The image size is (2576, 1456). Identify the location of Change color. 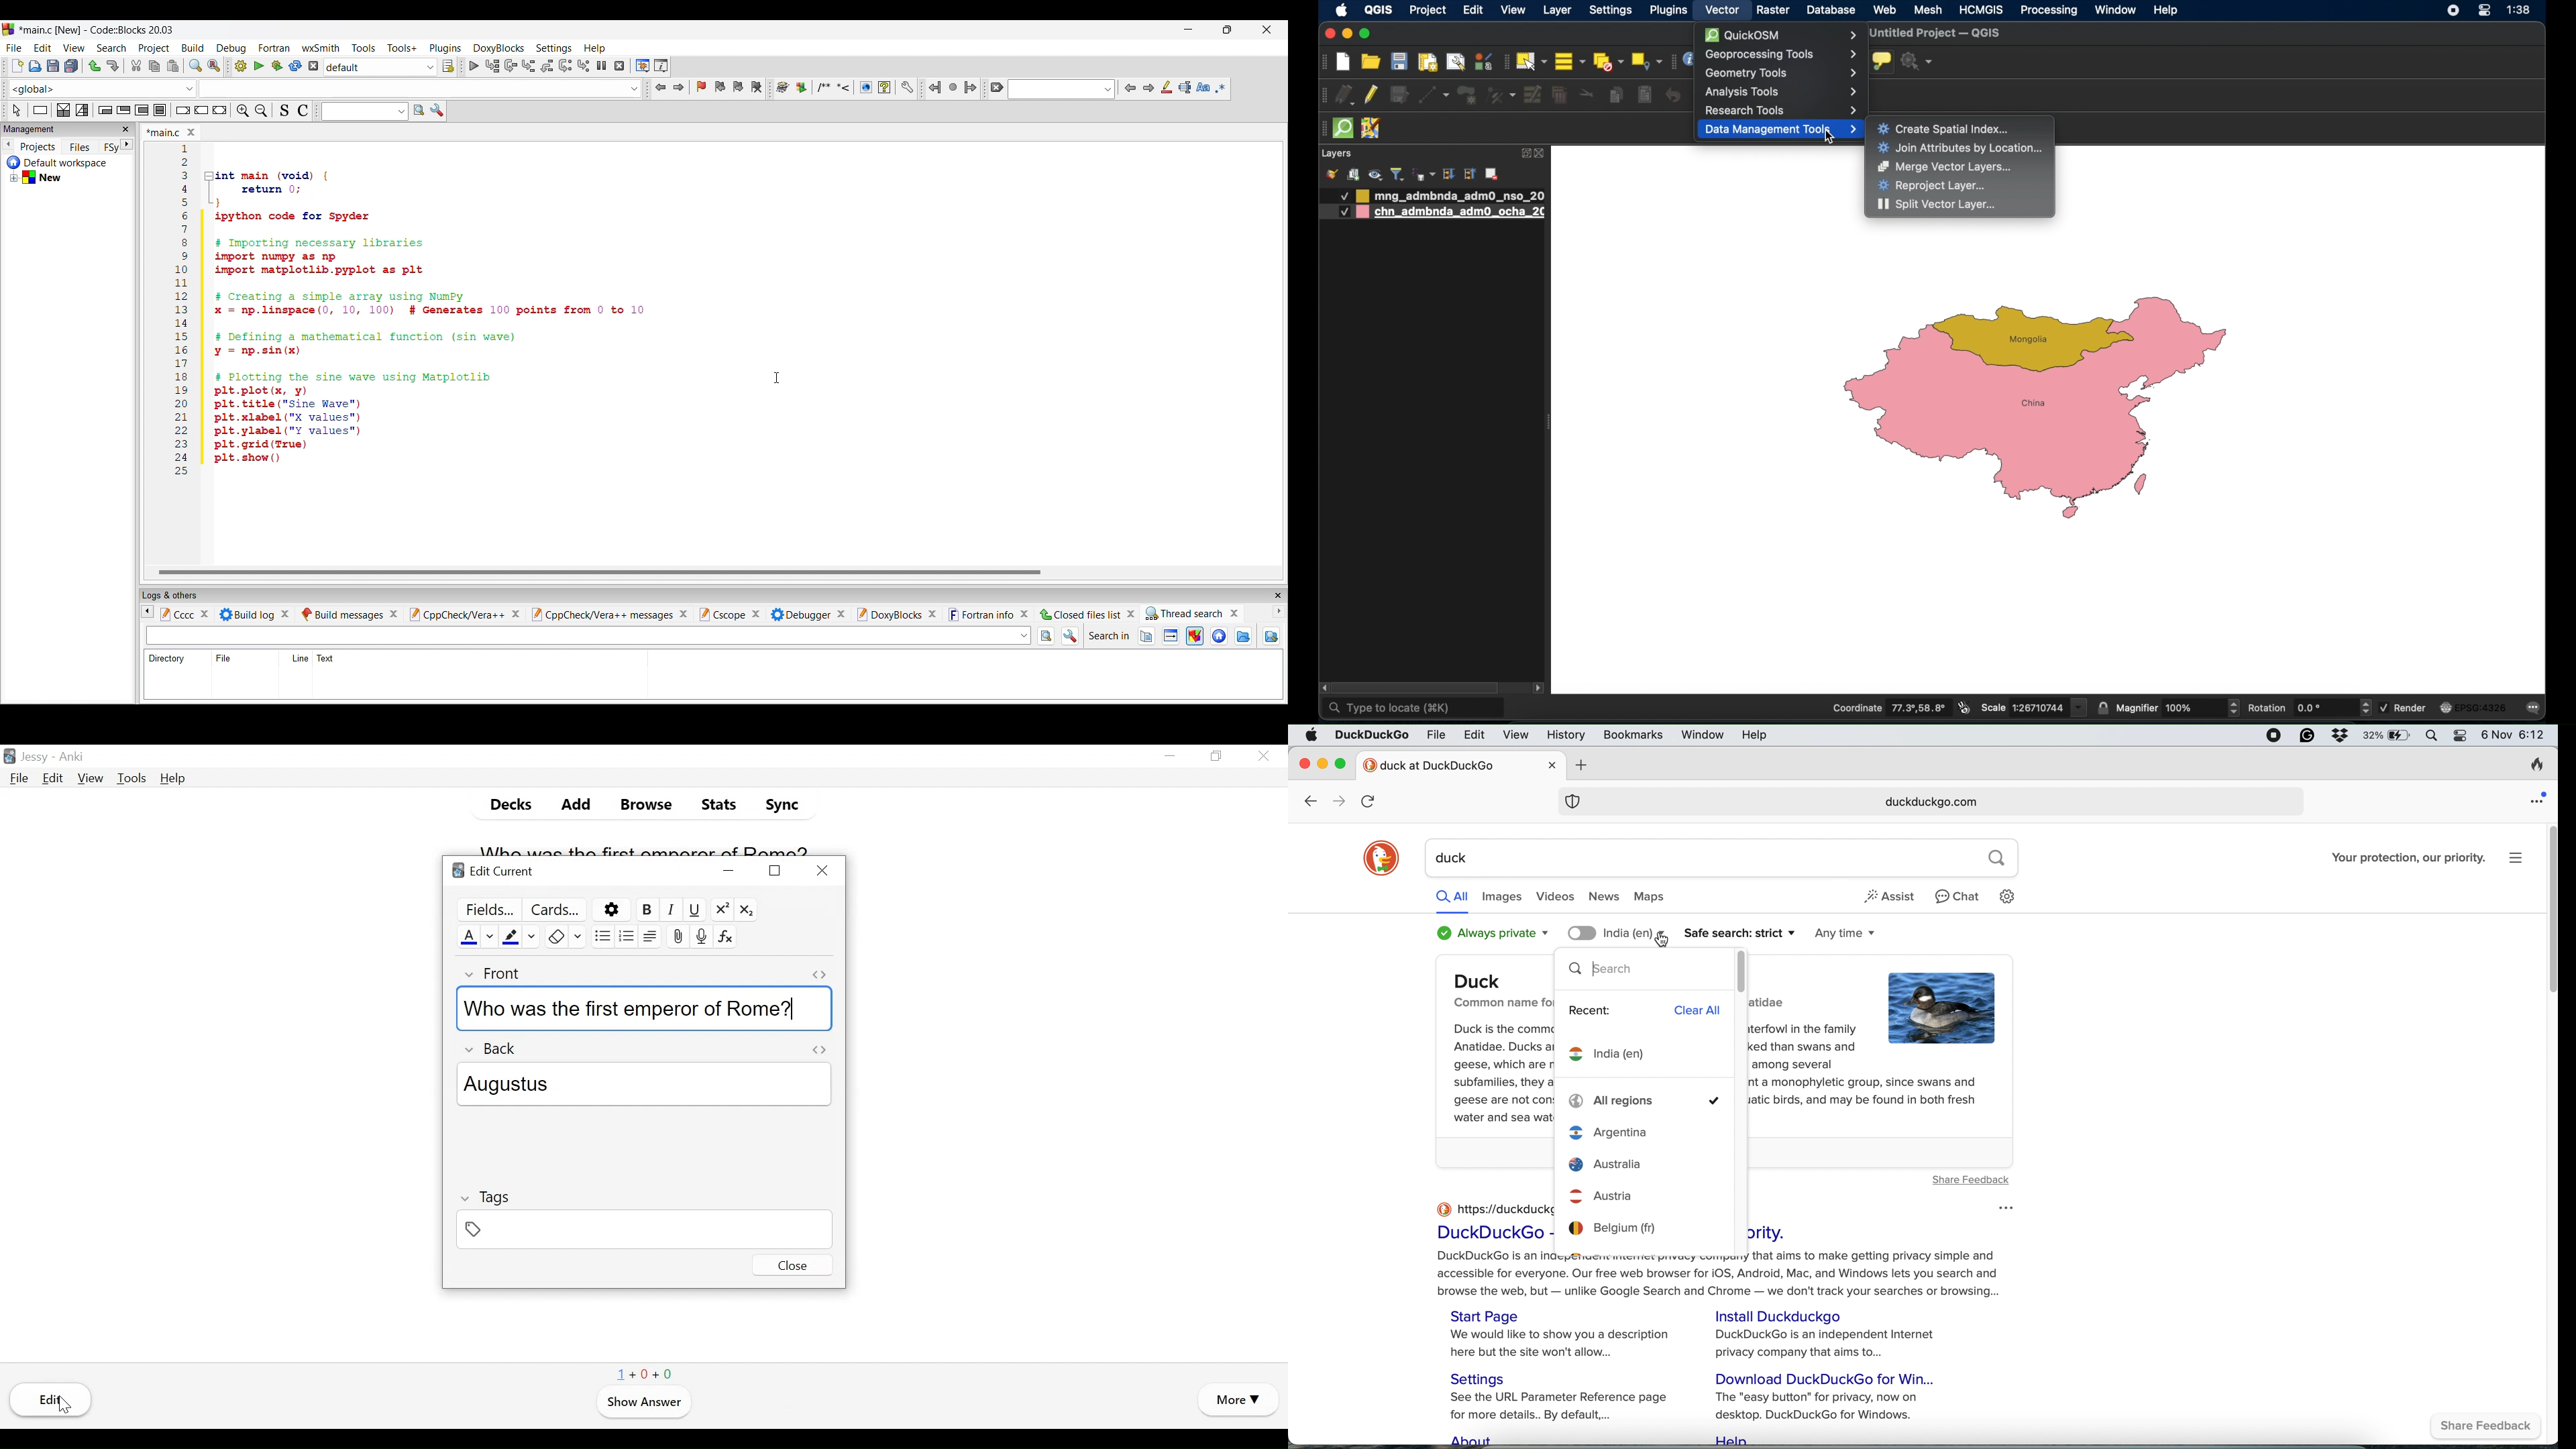
(533, 935).